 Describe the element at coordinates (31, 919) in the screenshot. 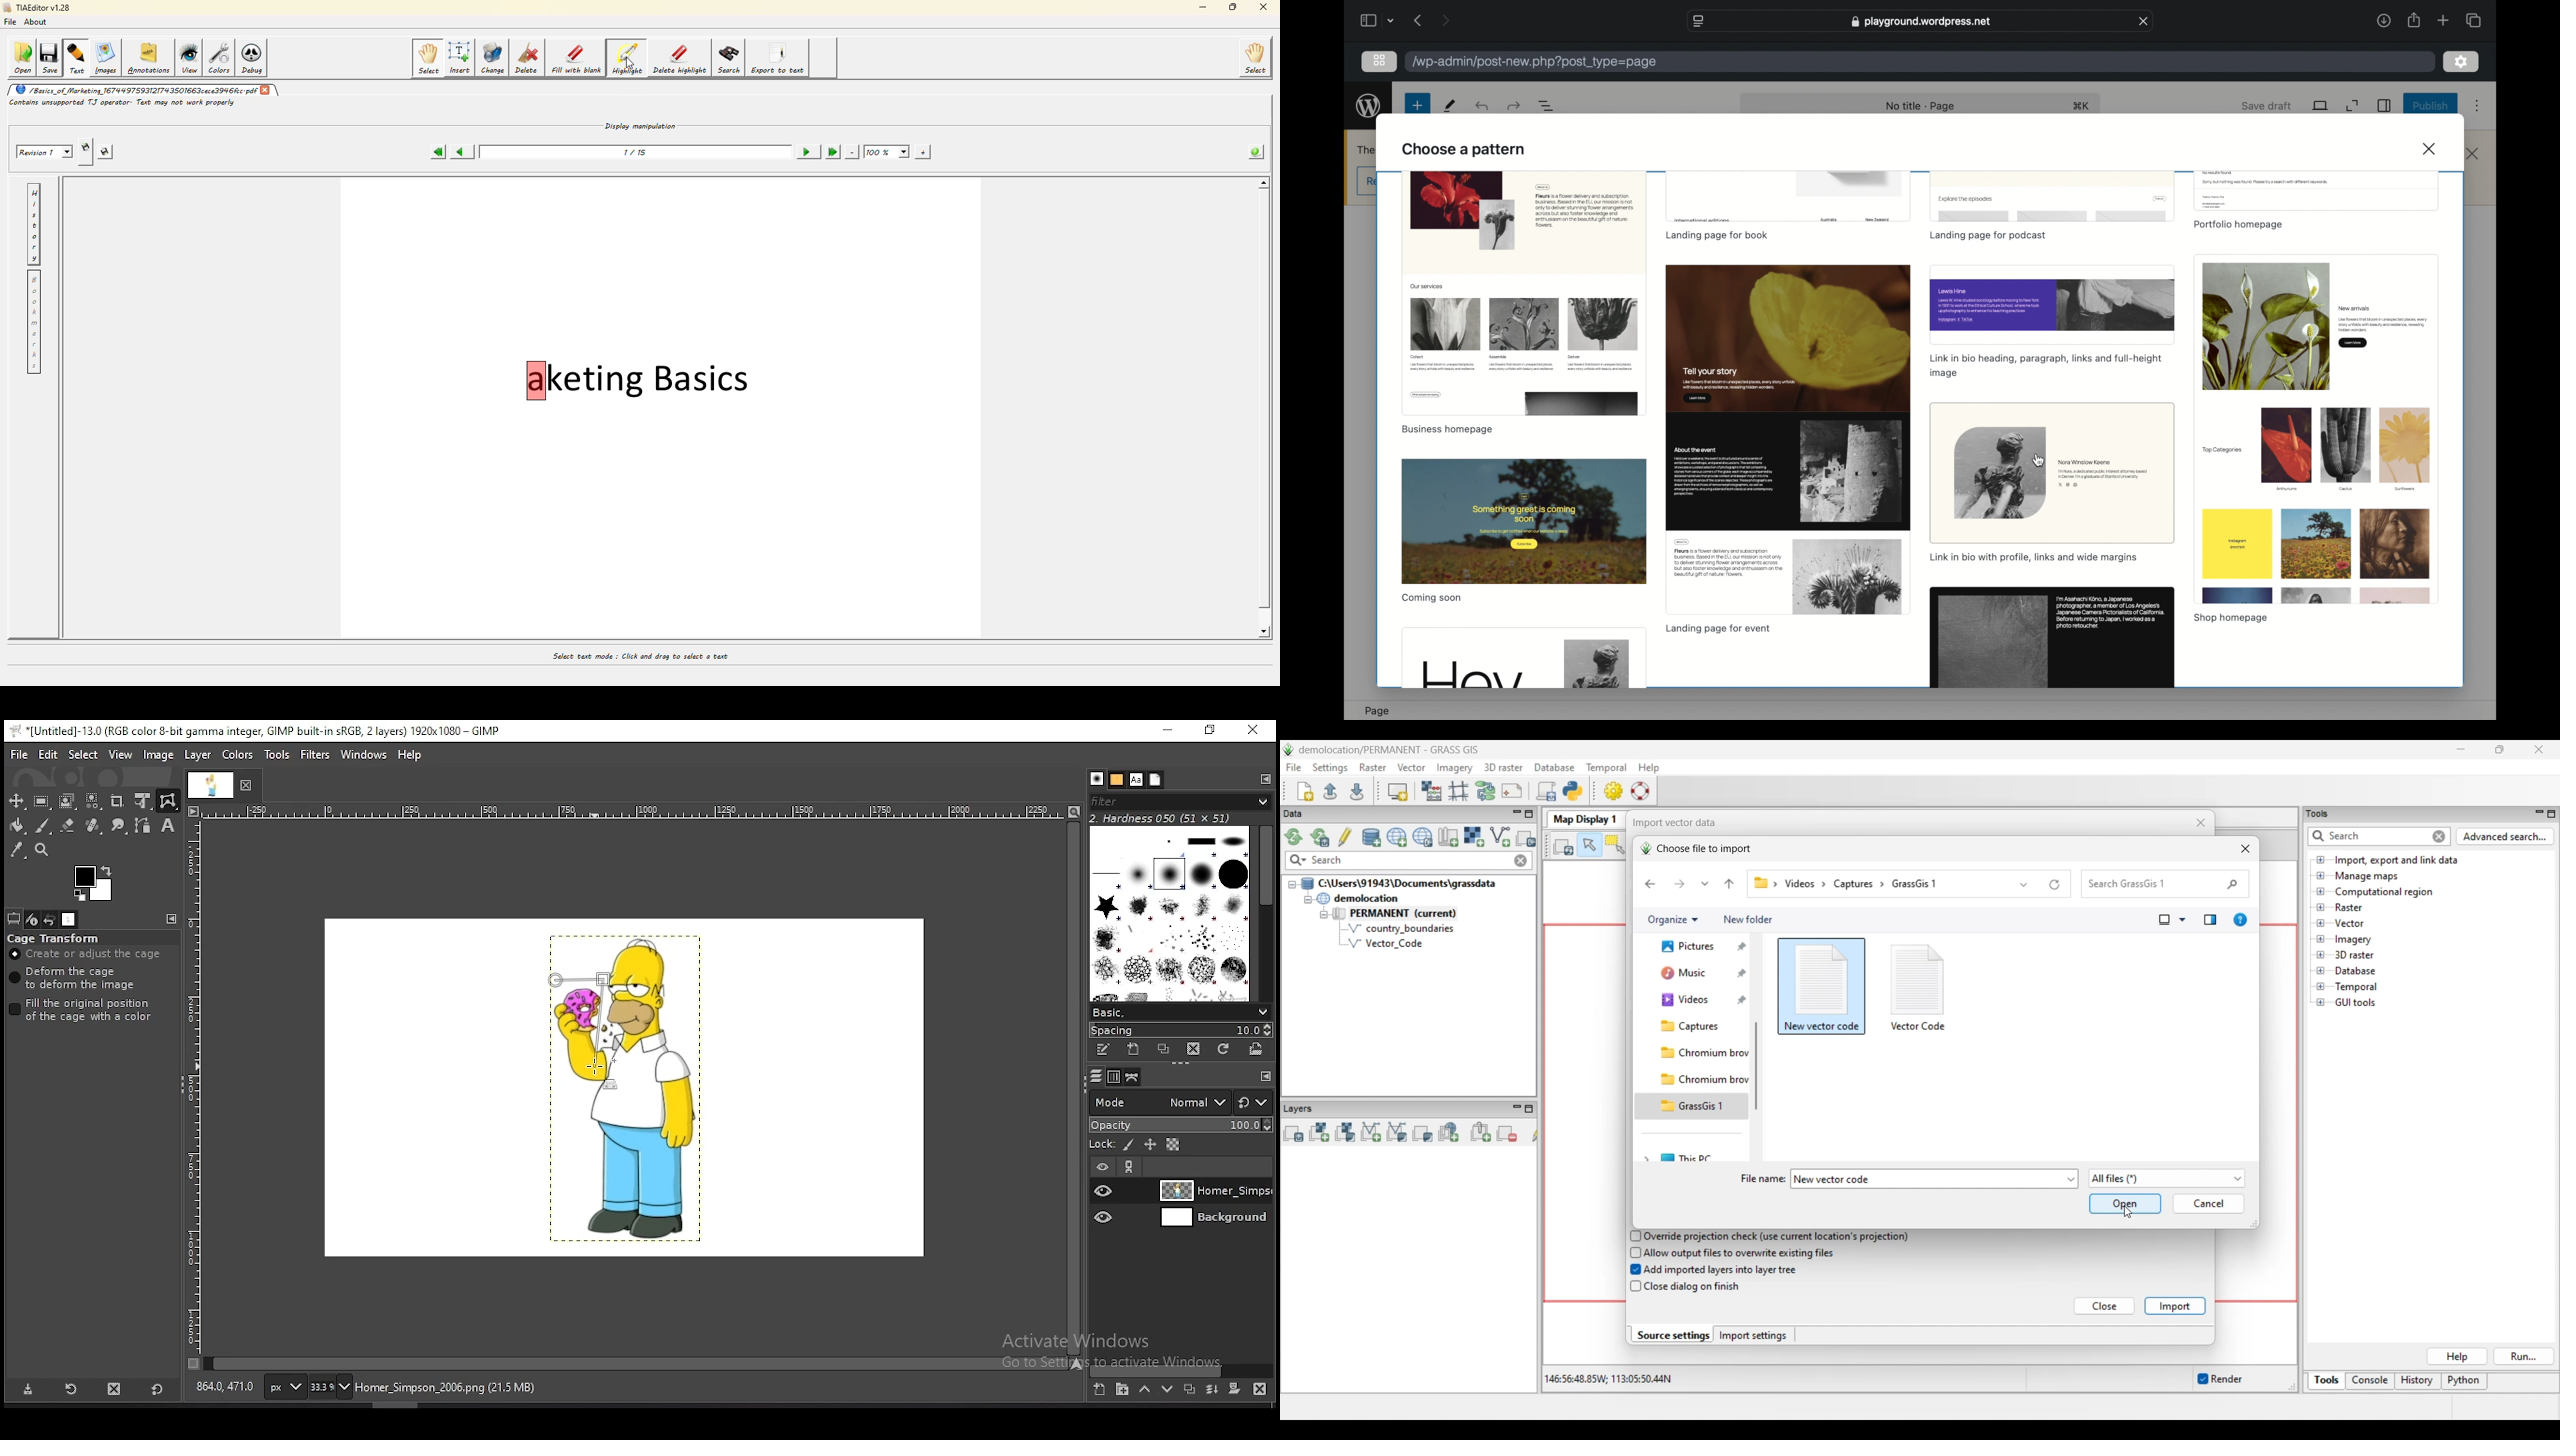

I see `device status` at that location.